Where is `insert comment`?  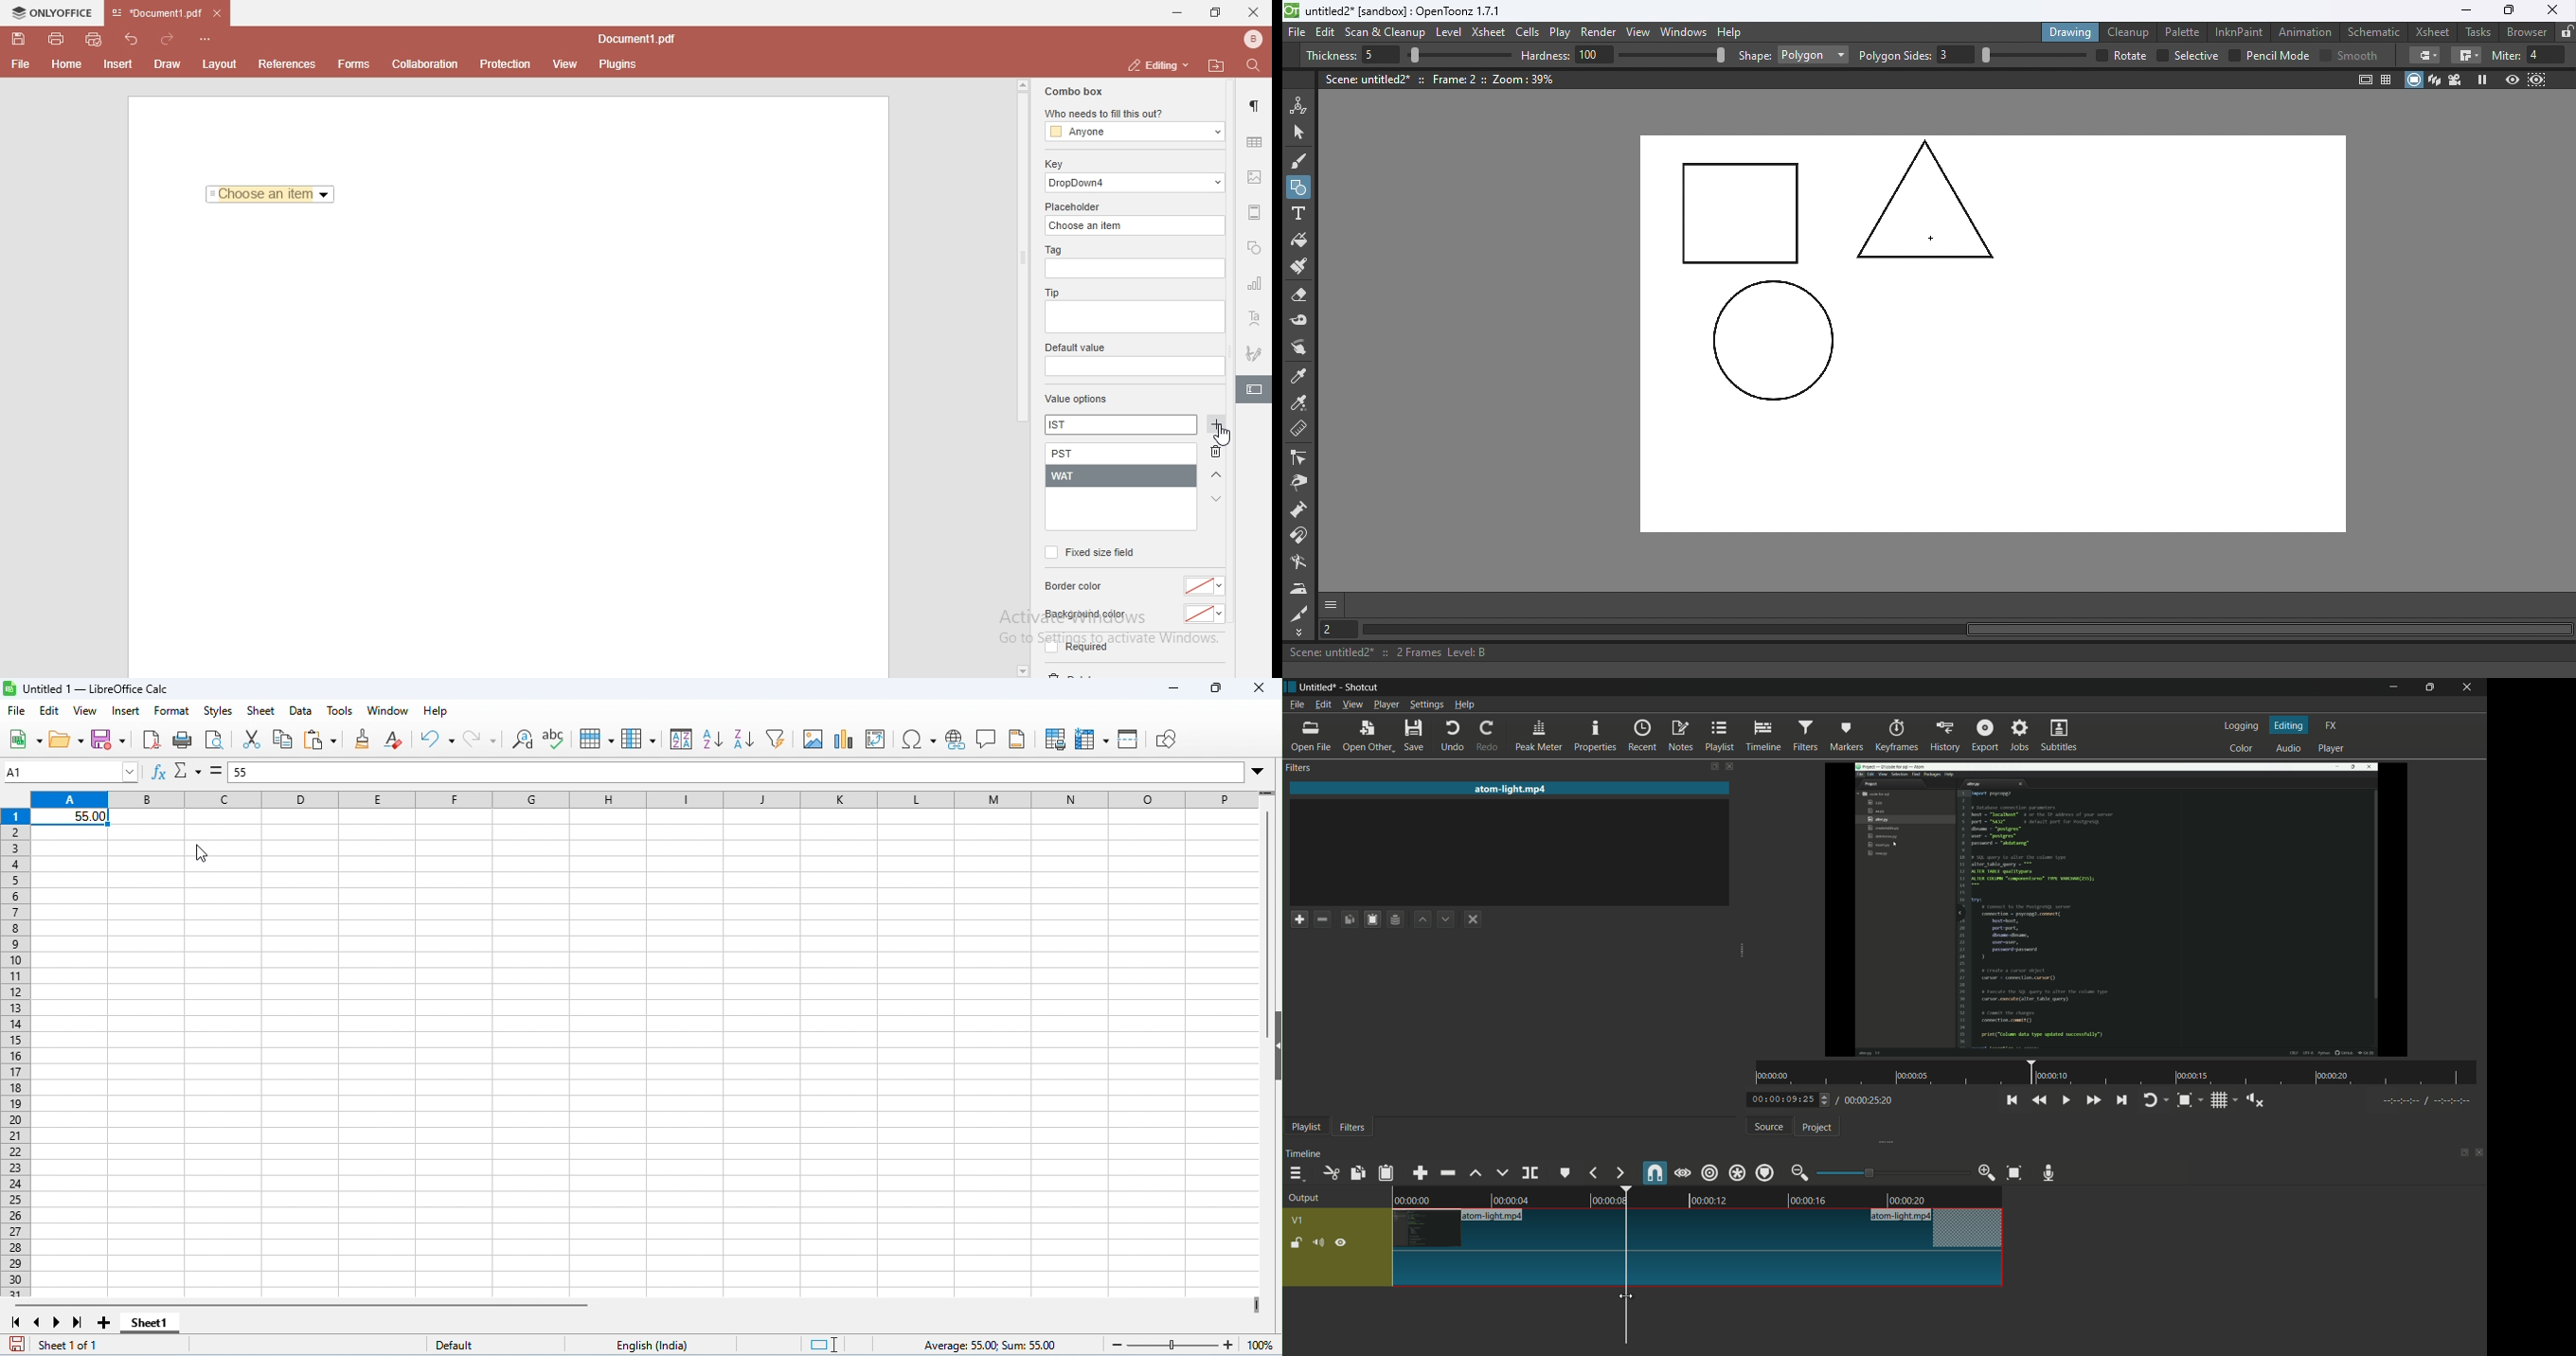 insert comment is located at coordinates (988, 739).